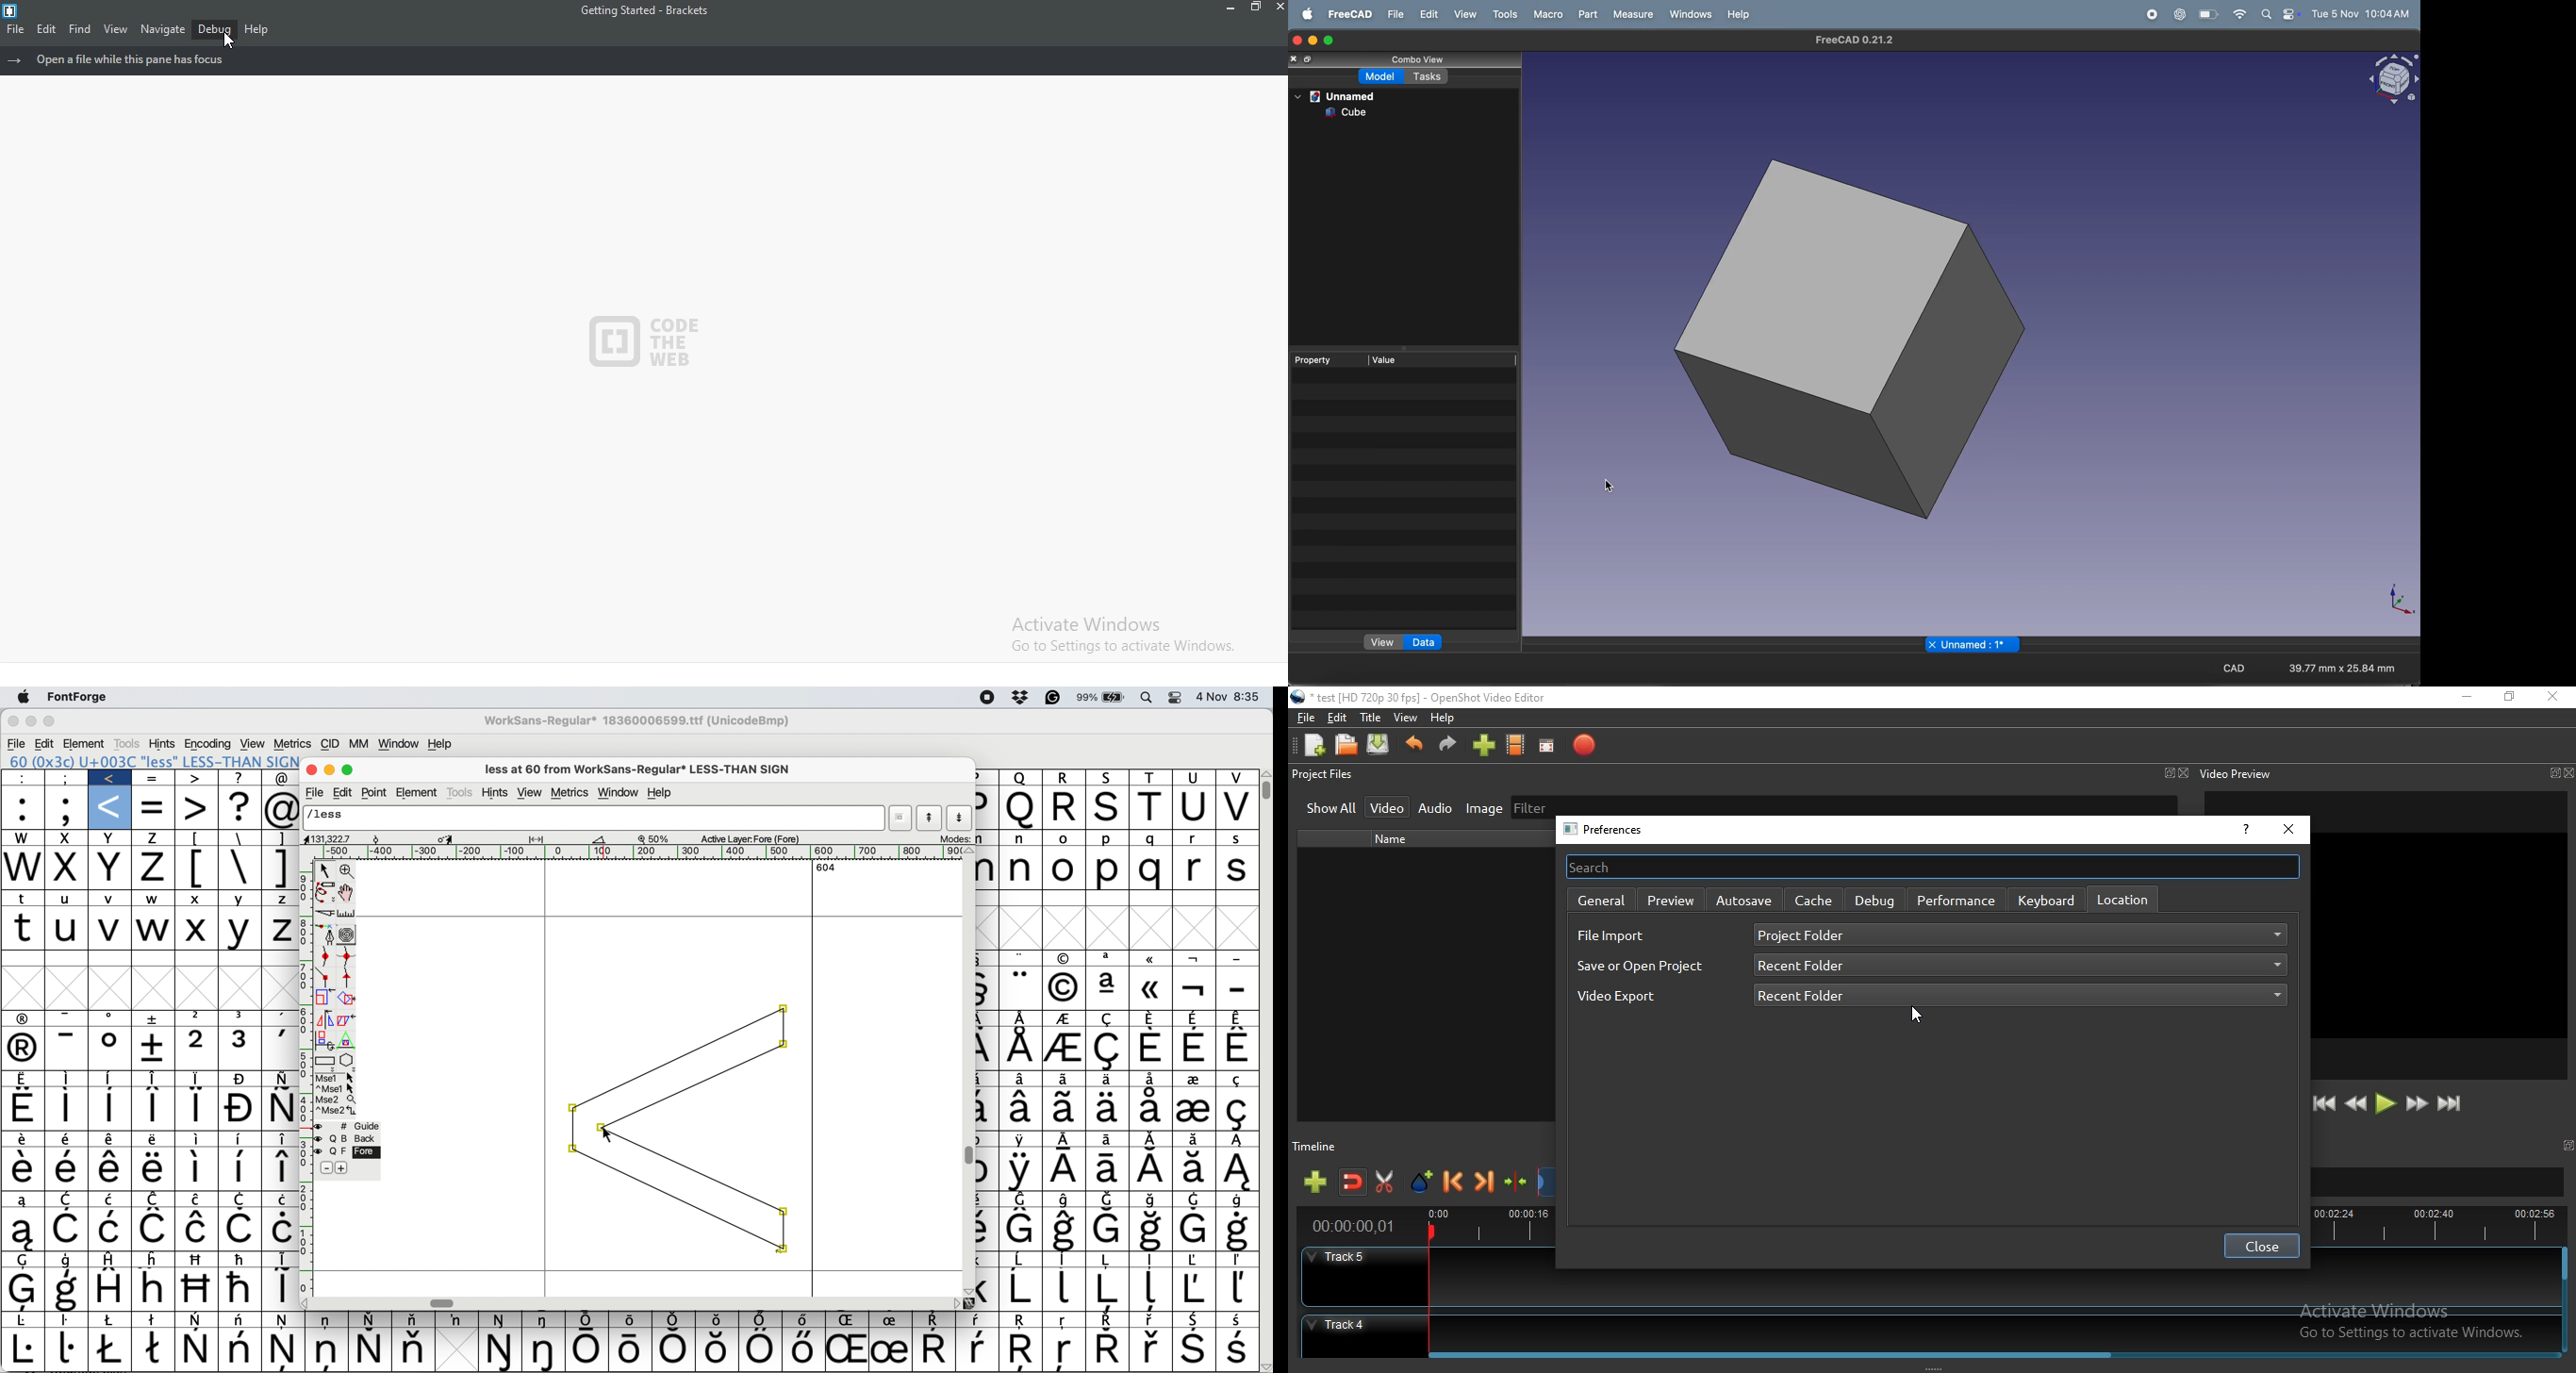  Describe the element at coordinates (1344, 95) in the screenshot. I see `unnamed` at that location.